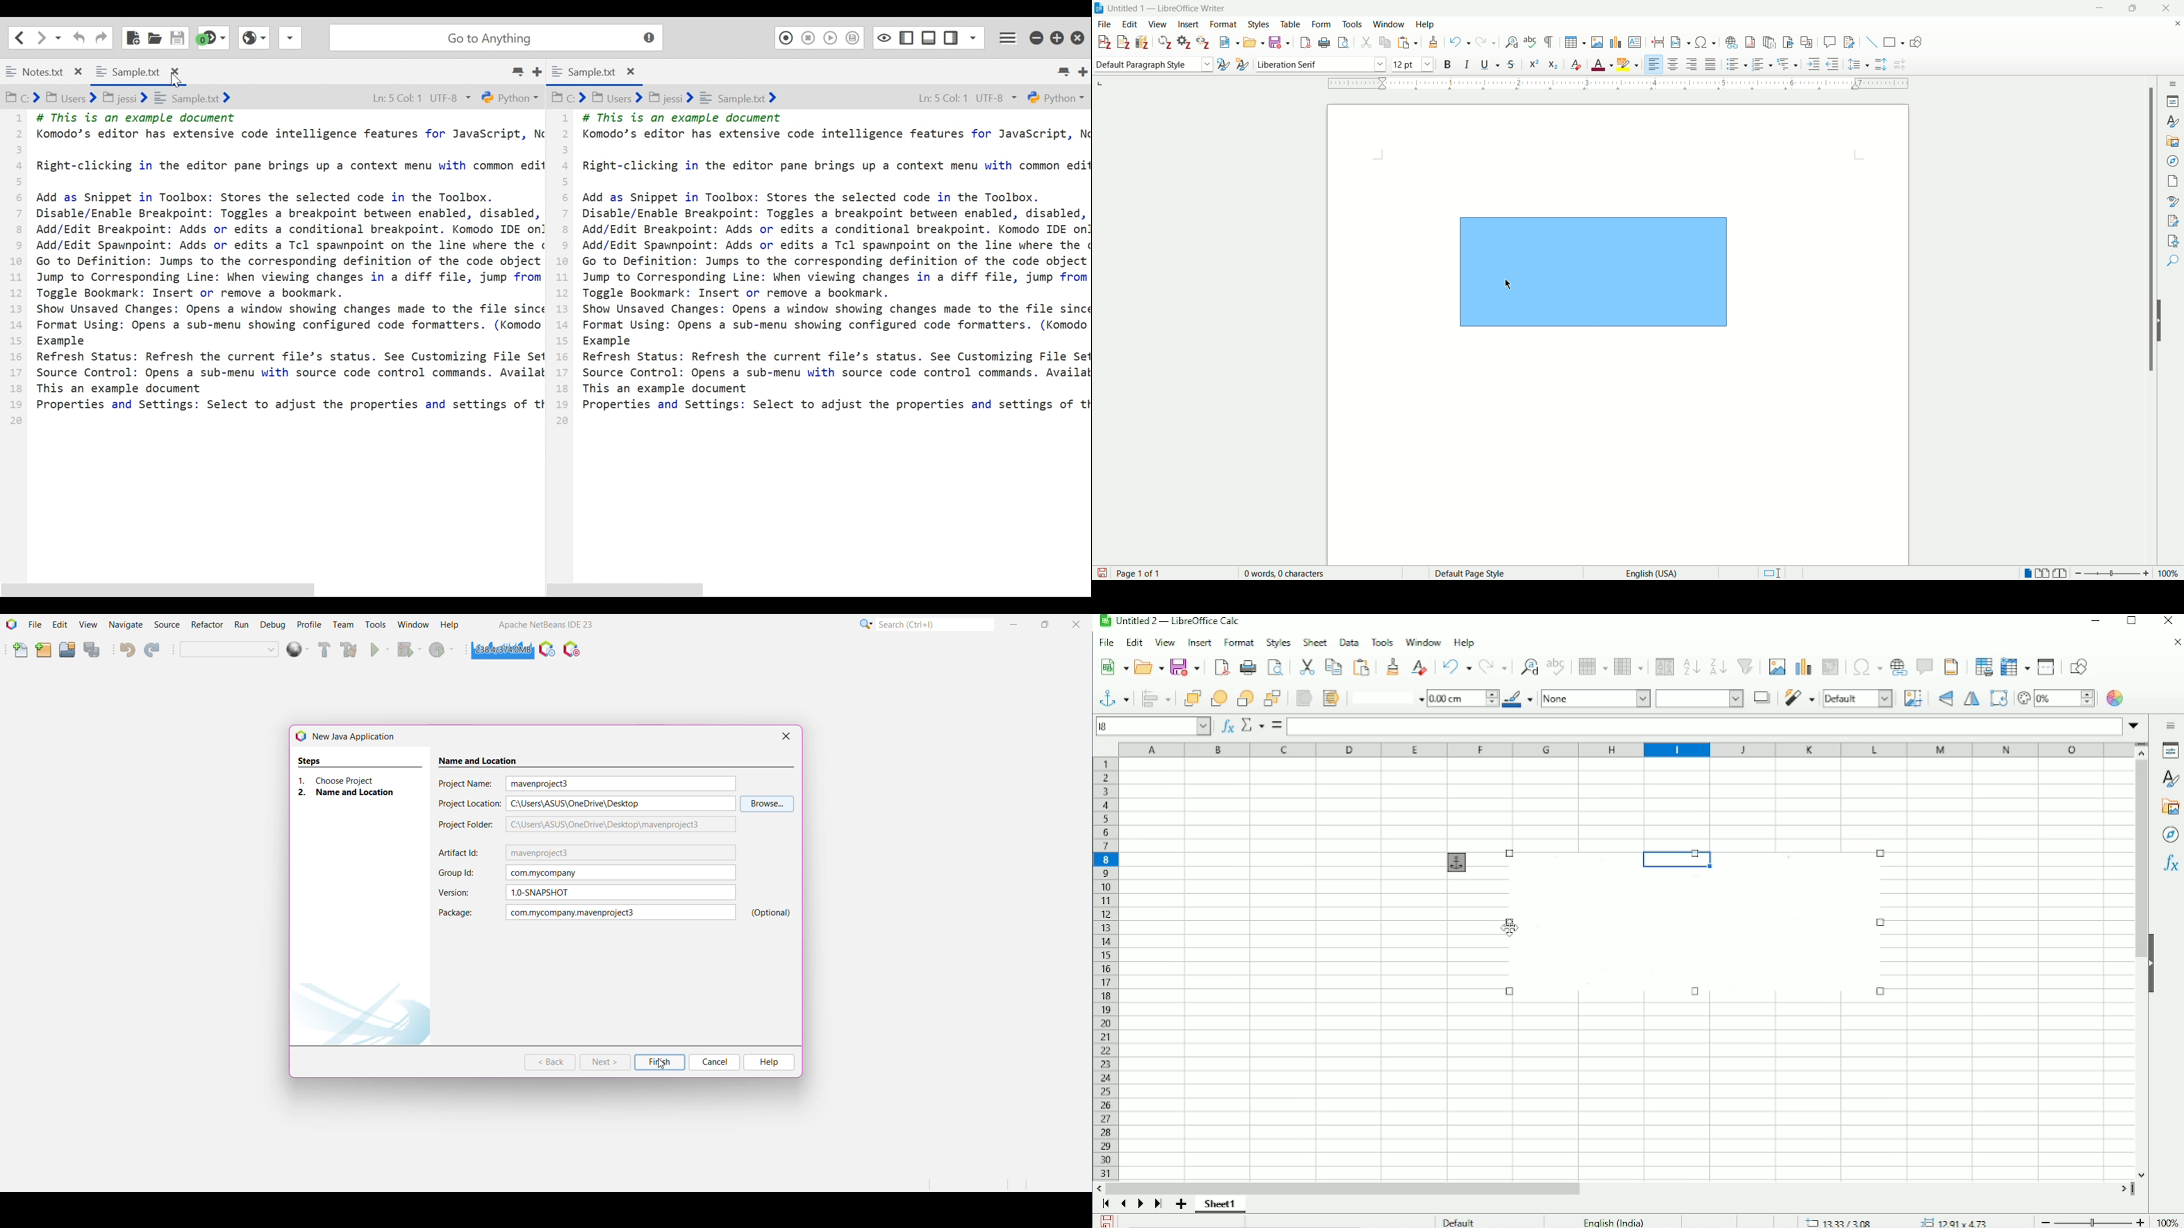  What do you see at coordinates (1700, 935) in the screenshot?
I see `Image Resized` at bounding box center [1700, 935].